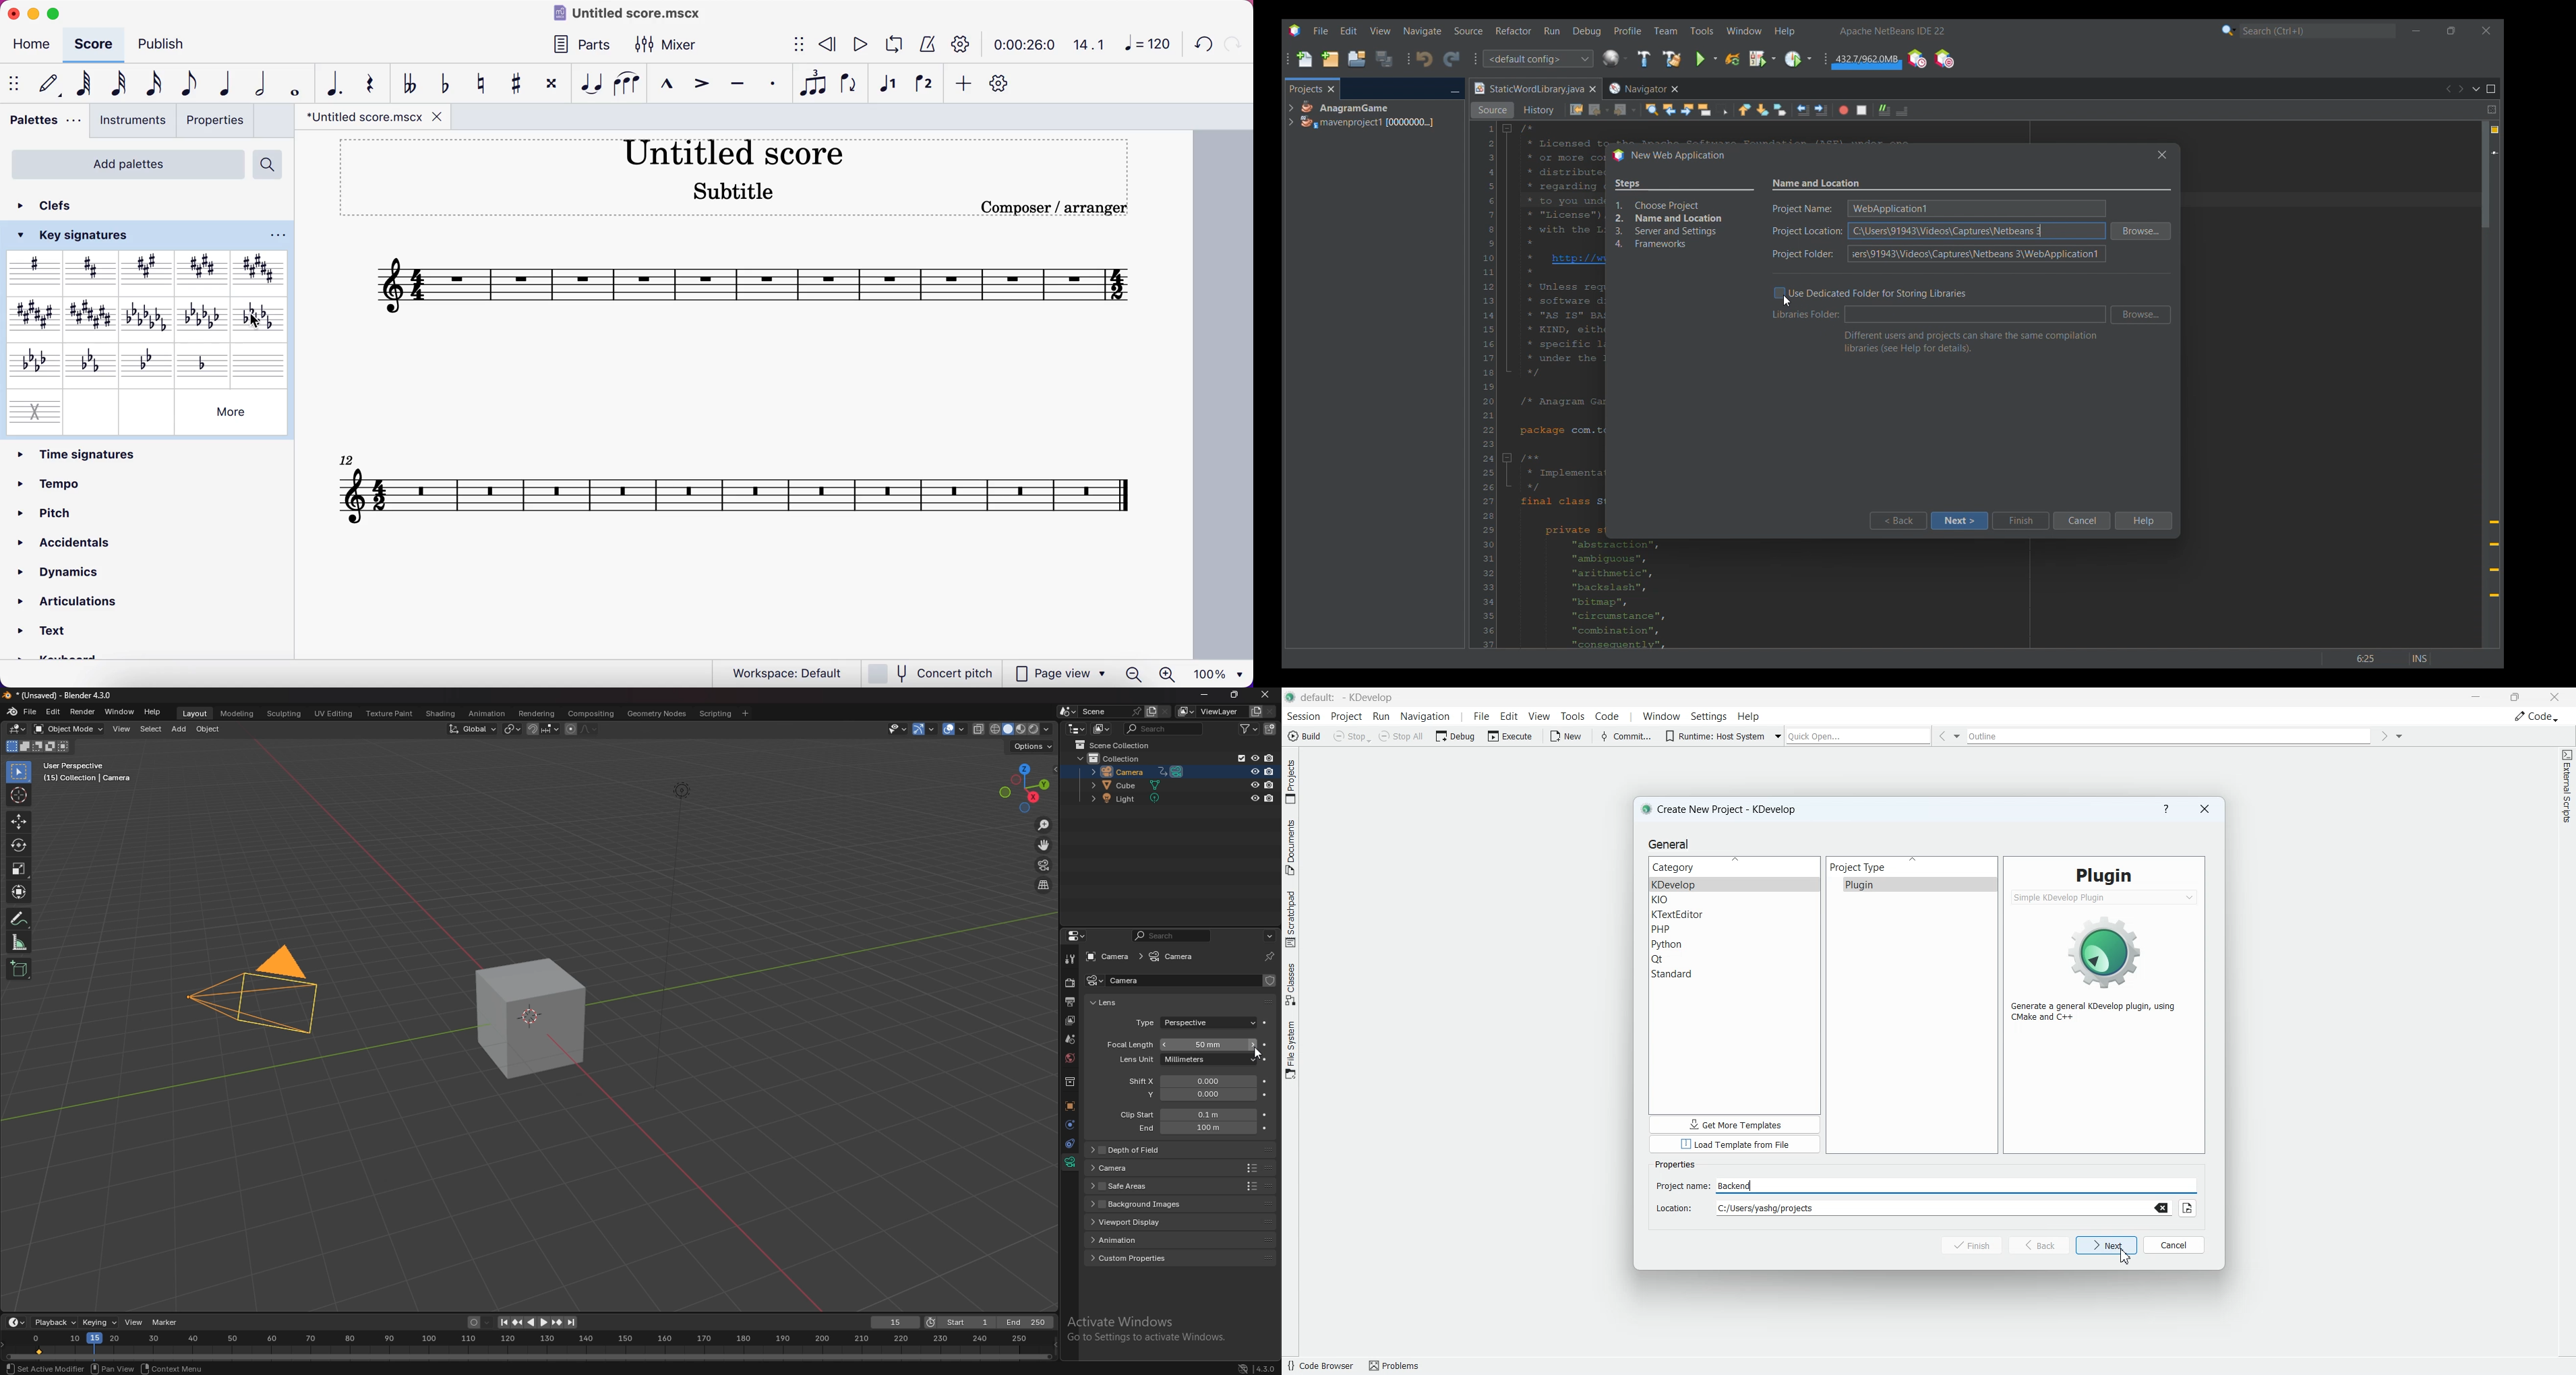 Image resolution: width=2576 pixels, height=1400 pixels. Describe the element at coordinates (529, 1346) in the screenshot. I see `seek` at that location.